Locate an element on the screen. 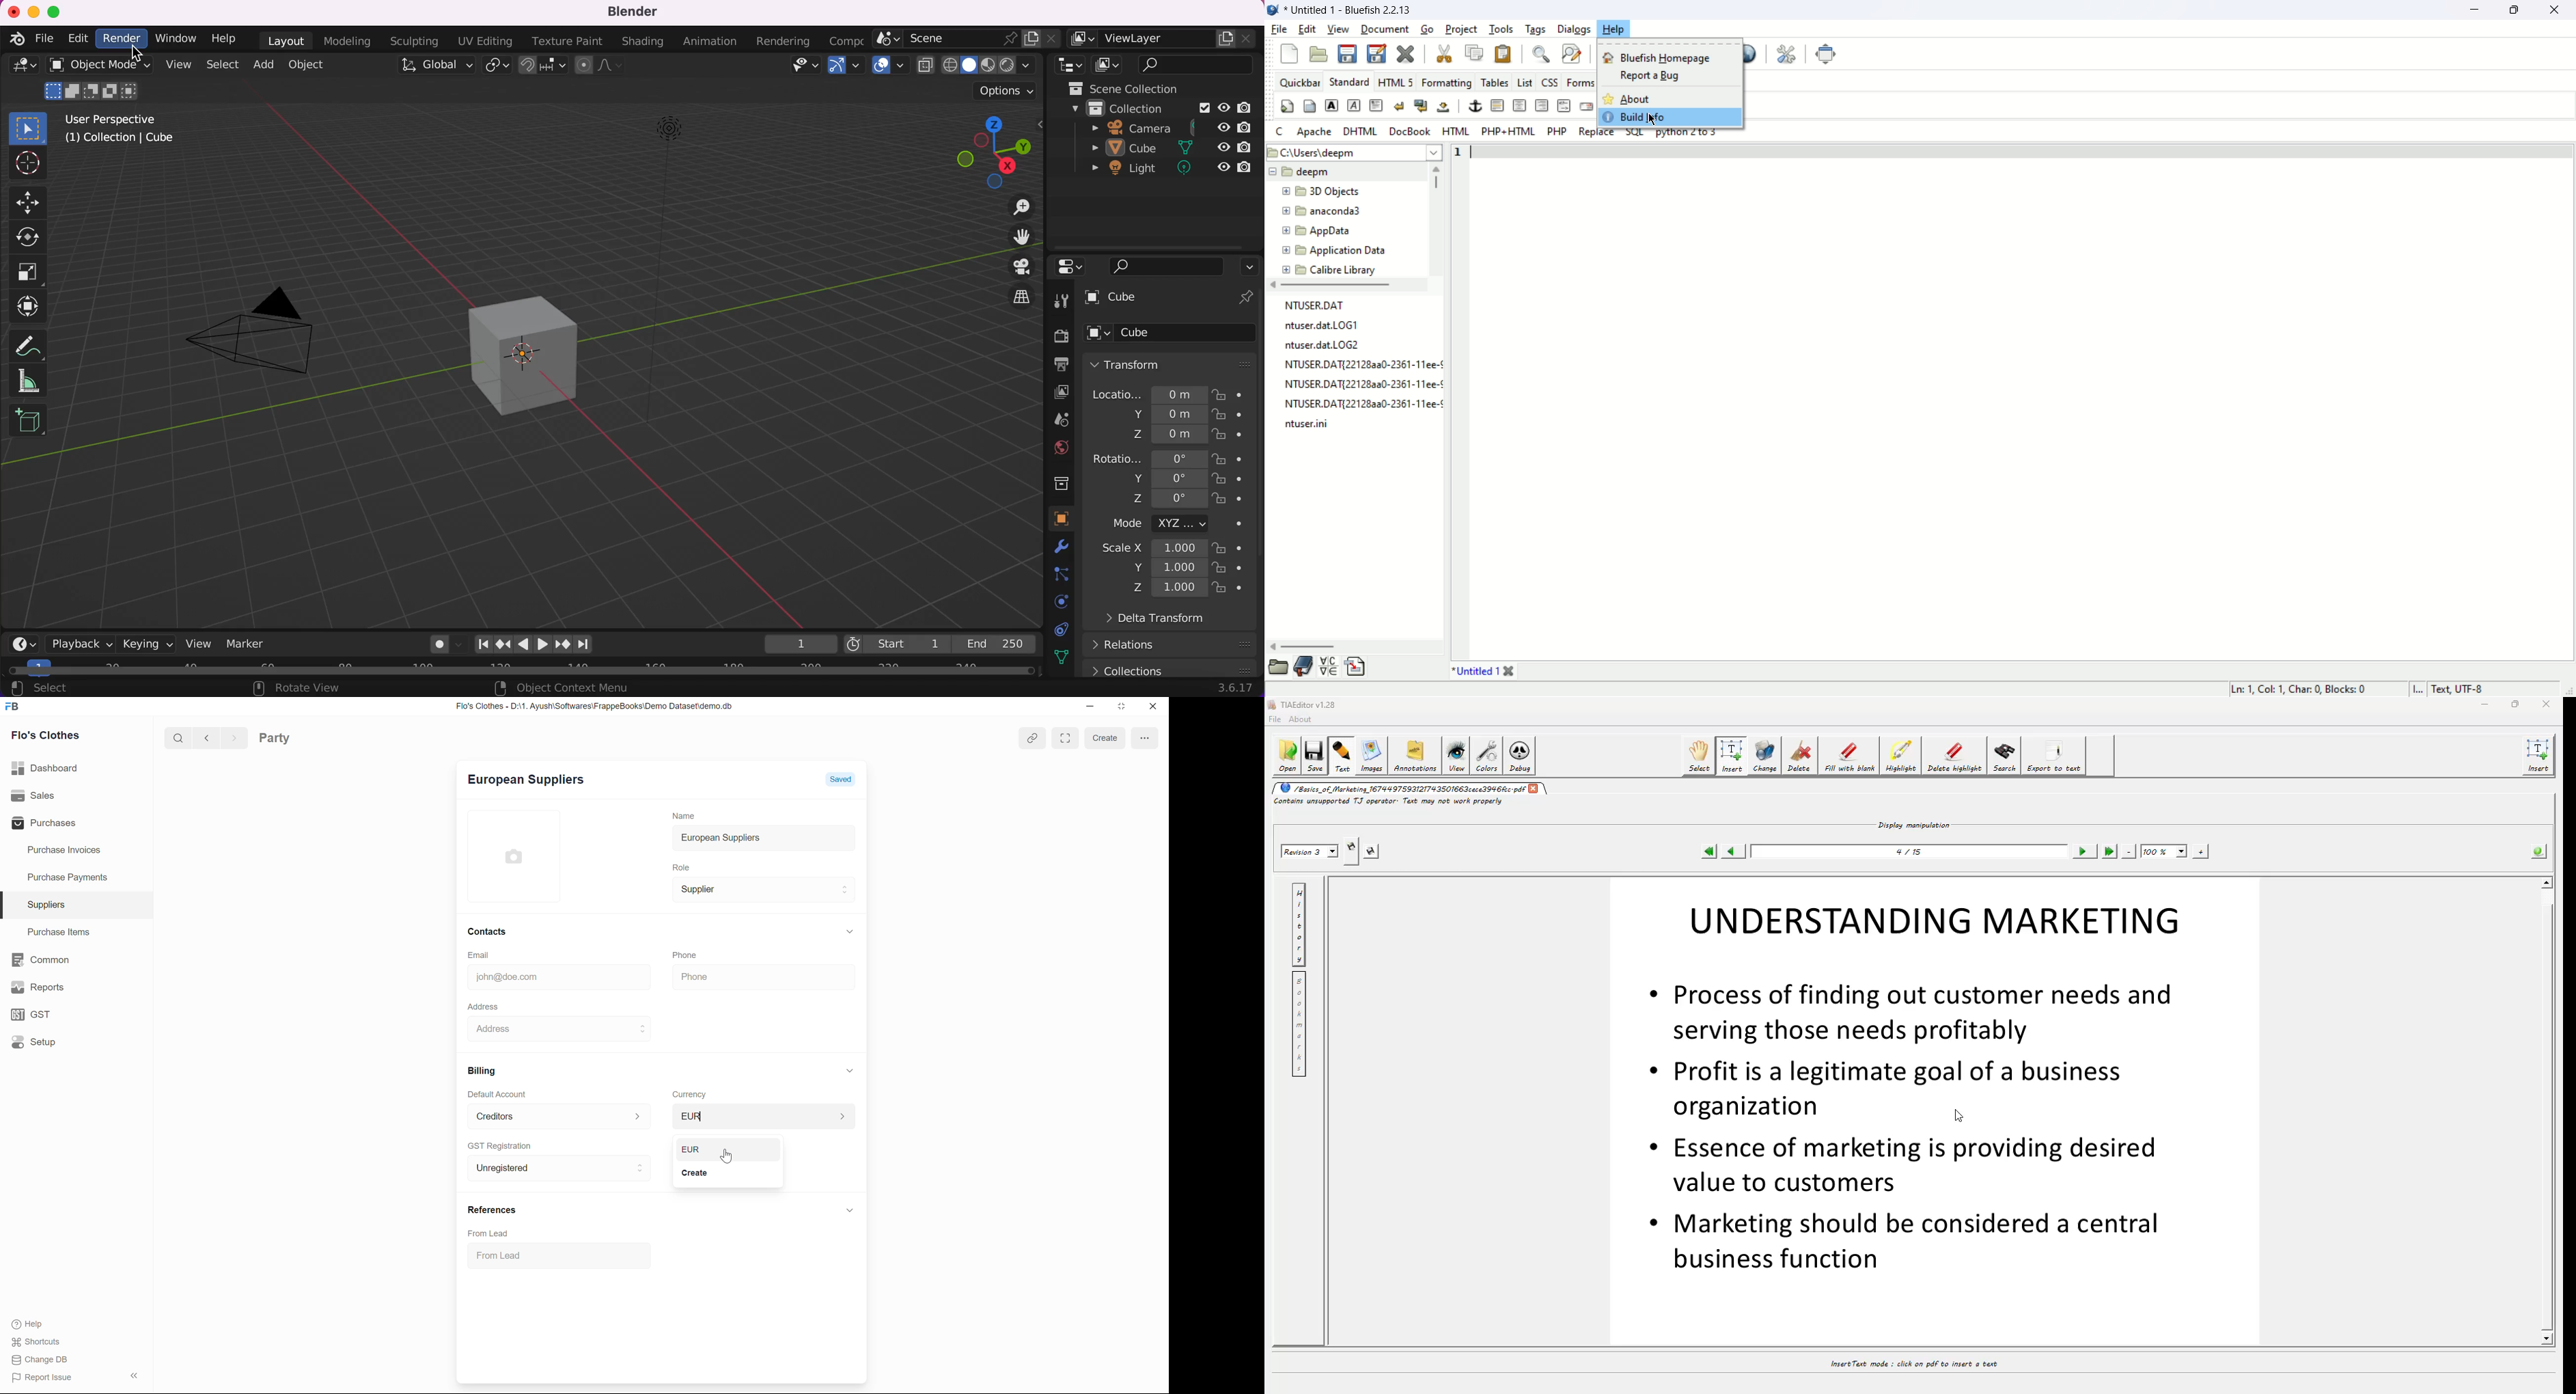 This screenshot has height=1400, width=2576. uv editing is located at coordinates (485, 42).